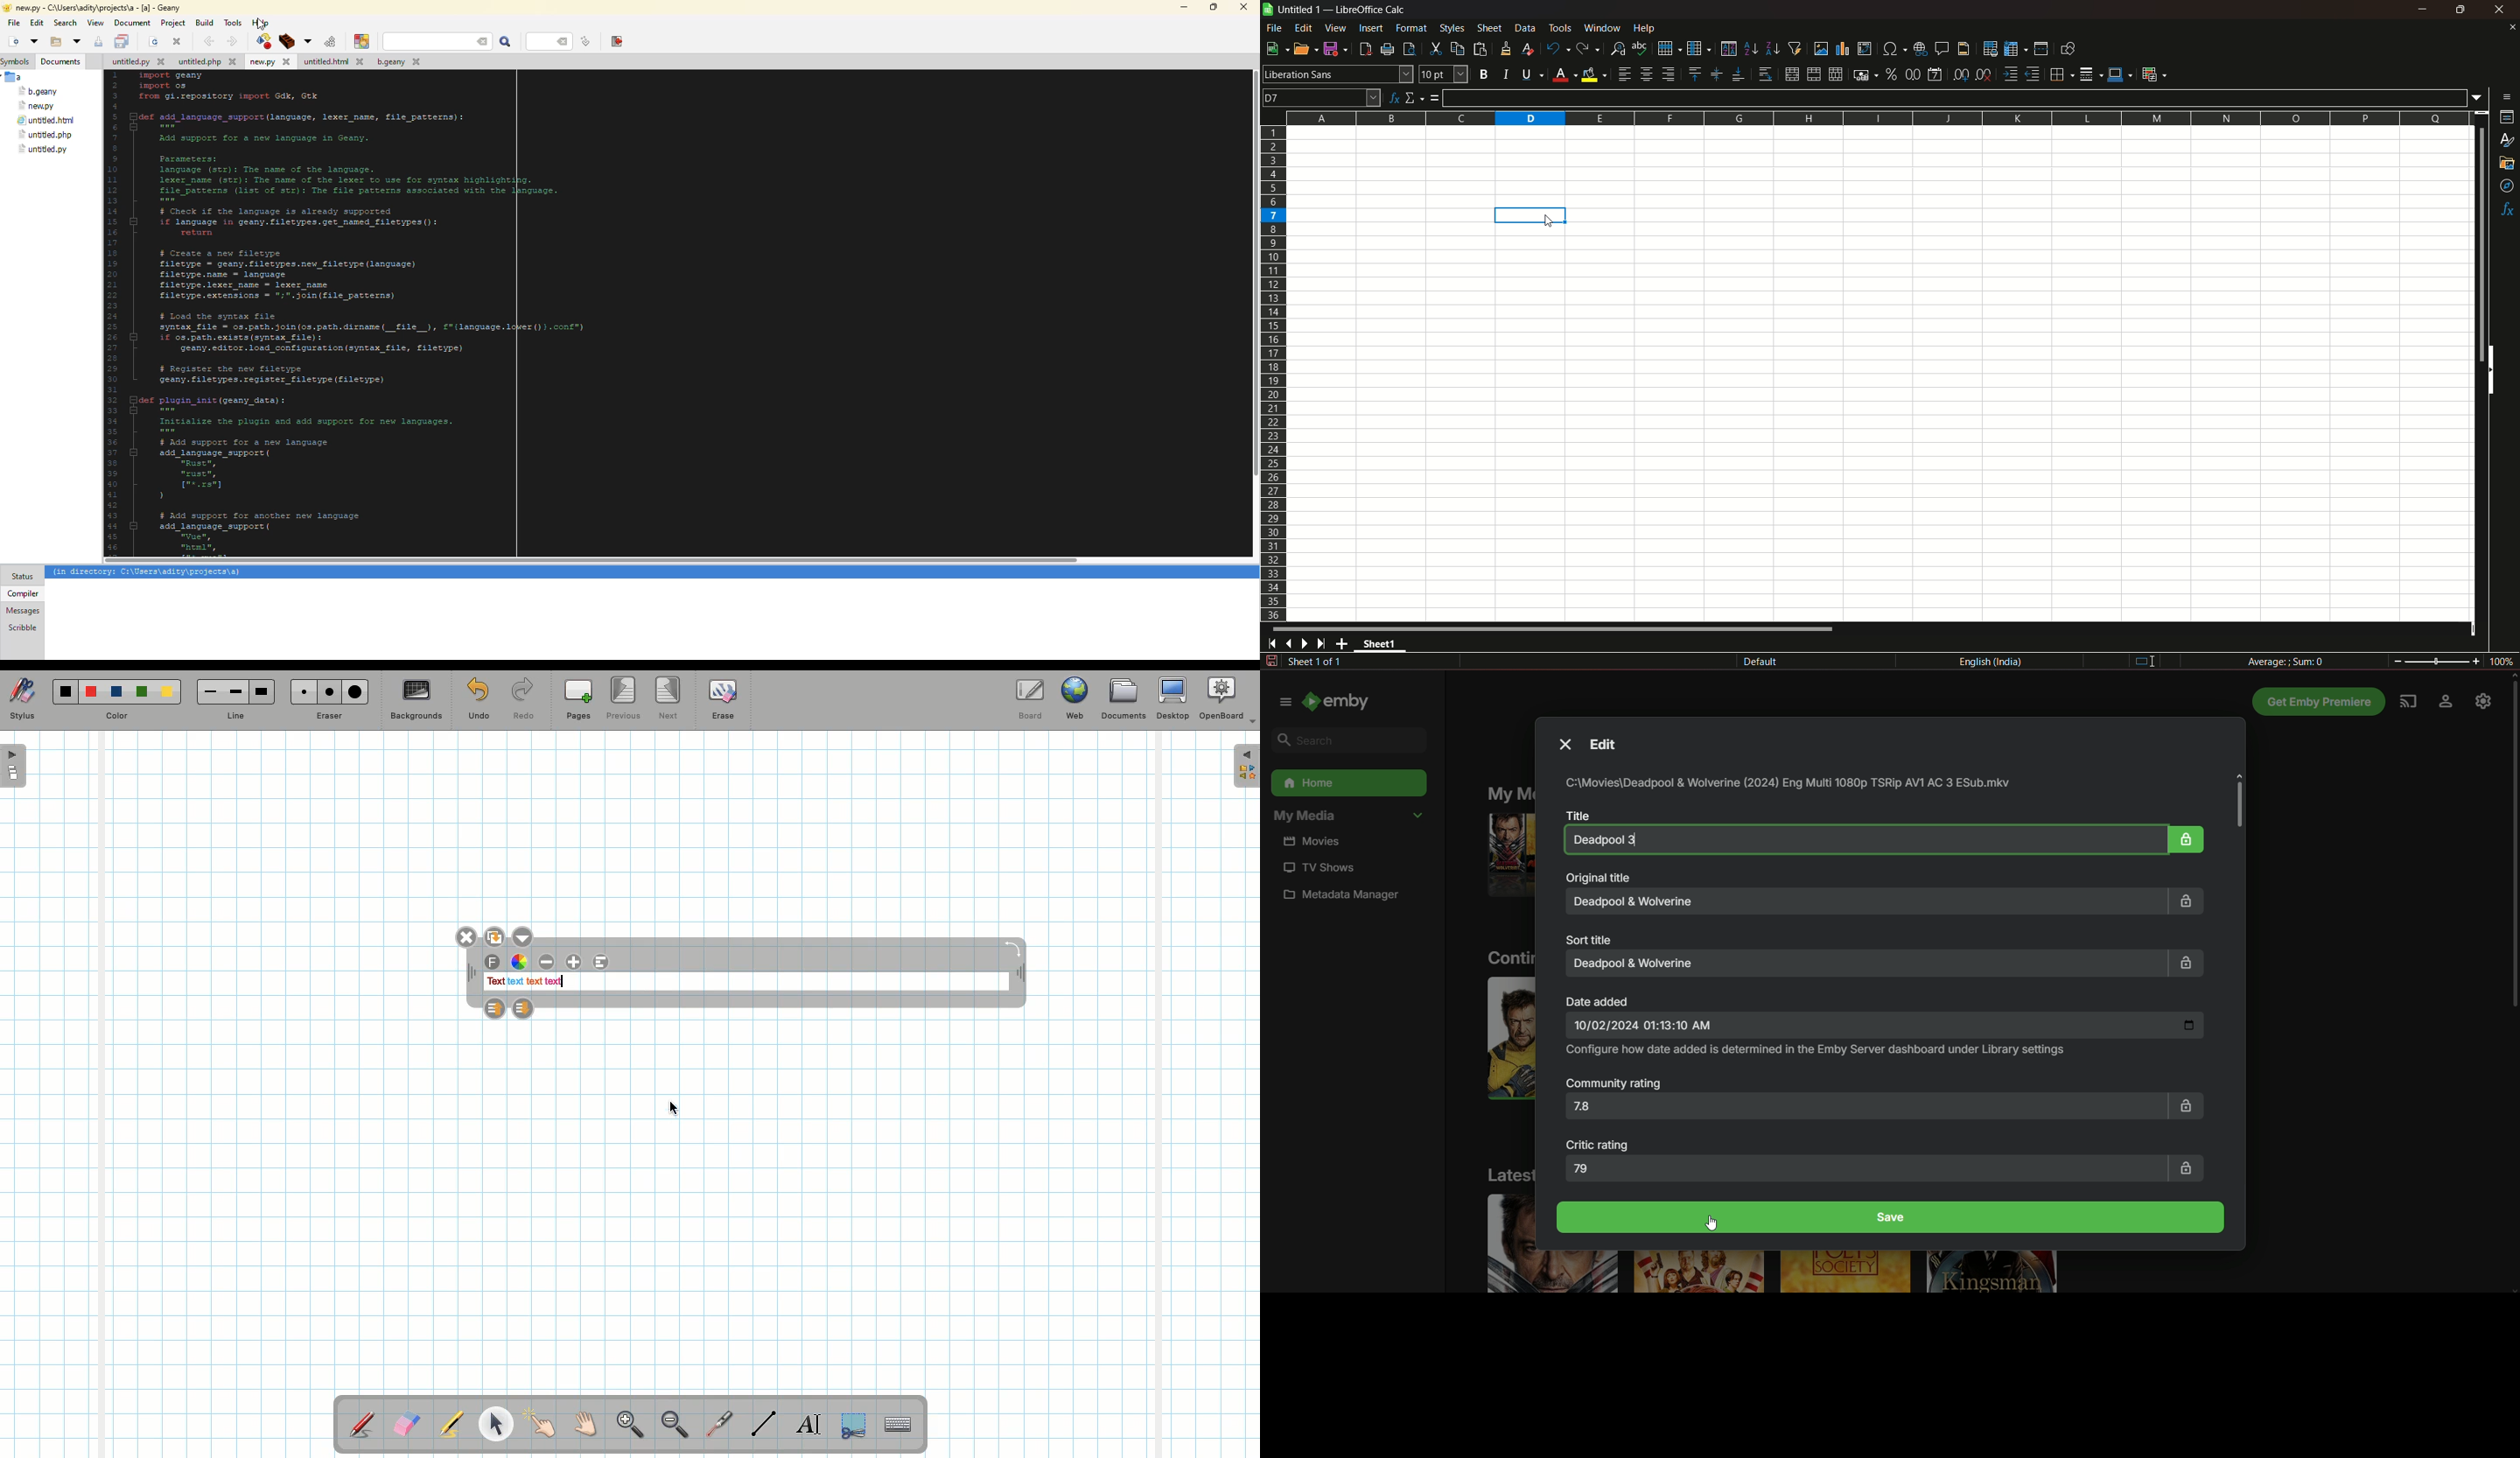 The width and height of the screenshot is (2520, 1484). What do you see at coordinates (117, 692) in the screenshot?
I see `Blue` at bounding box center [117, 692].